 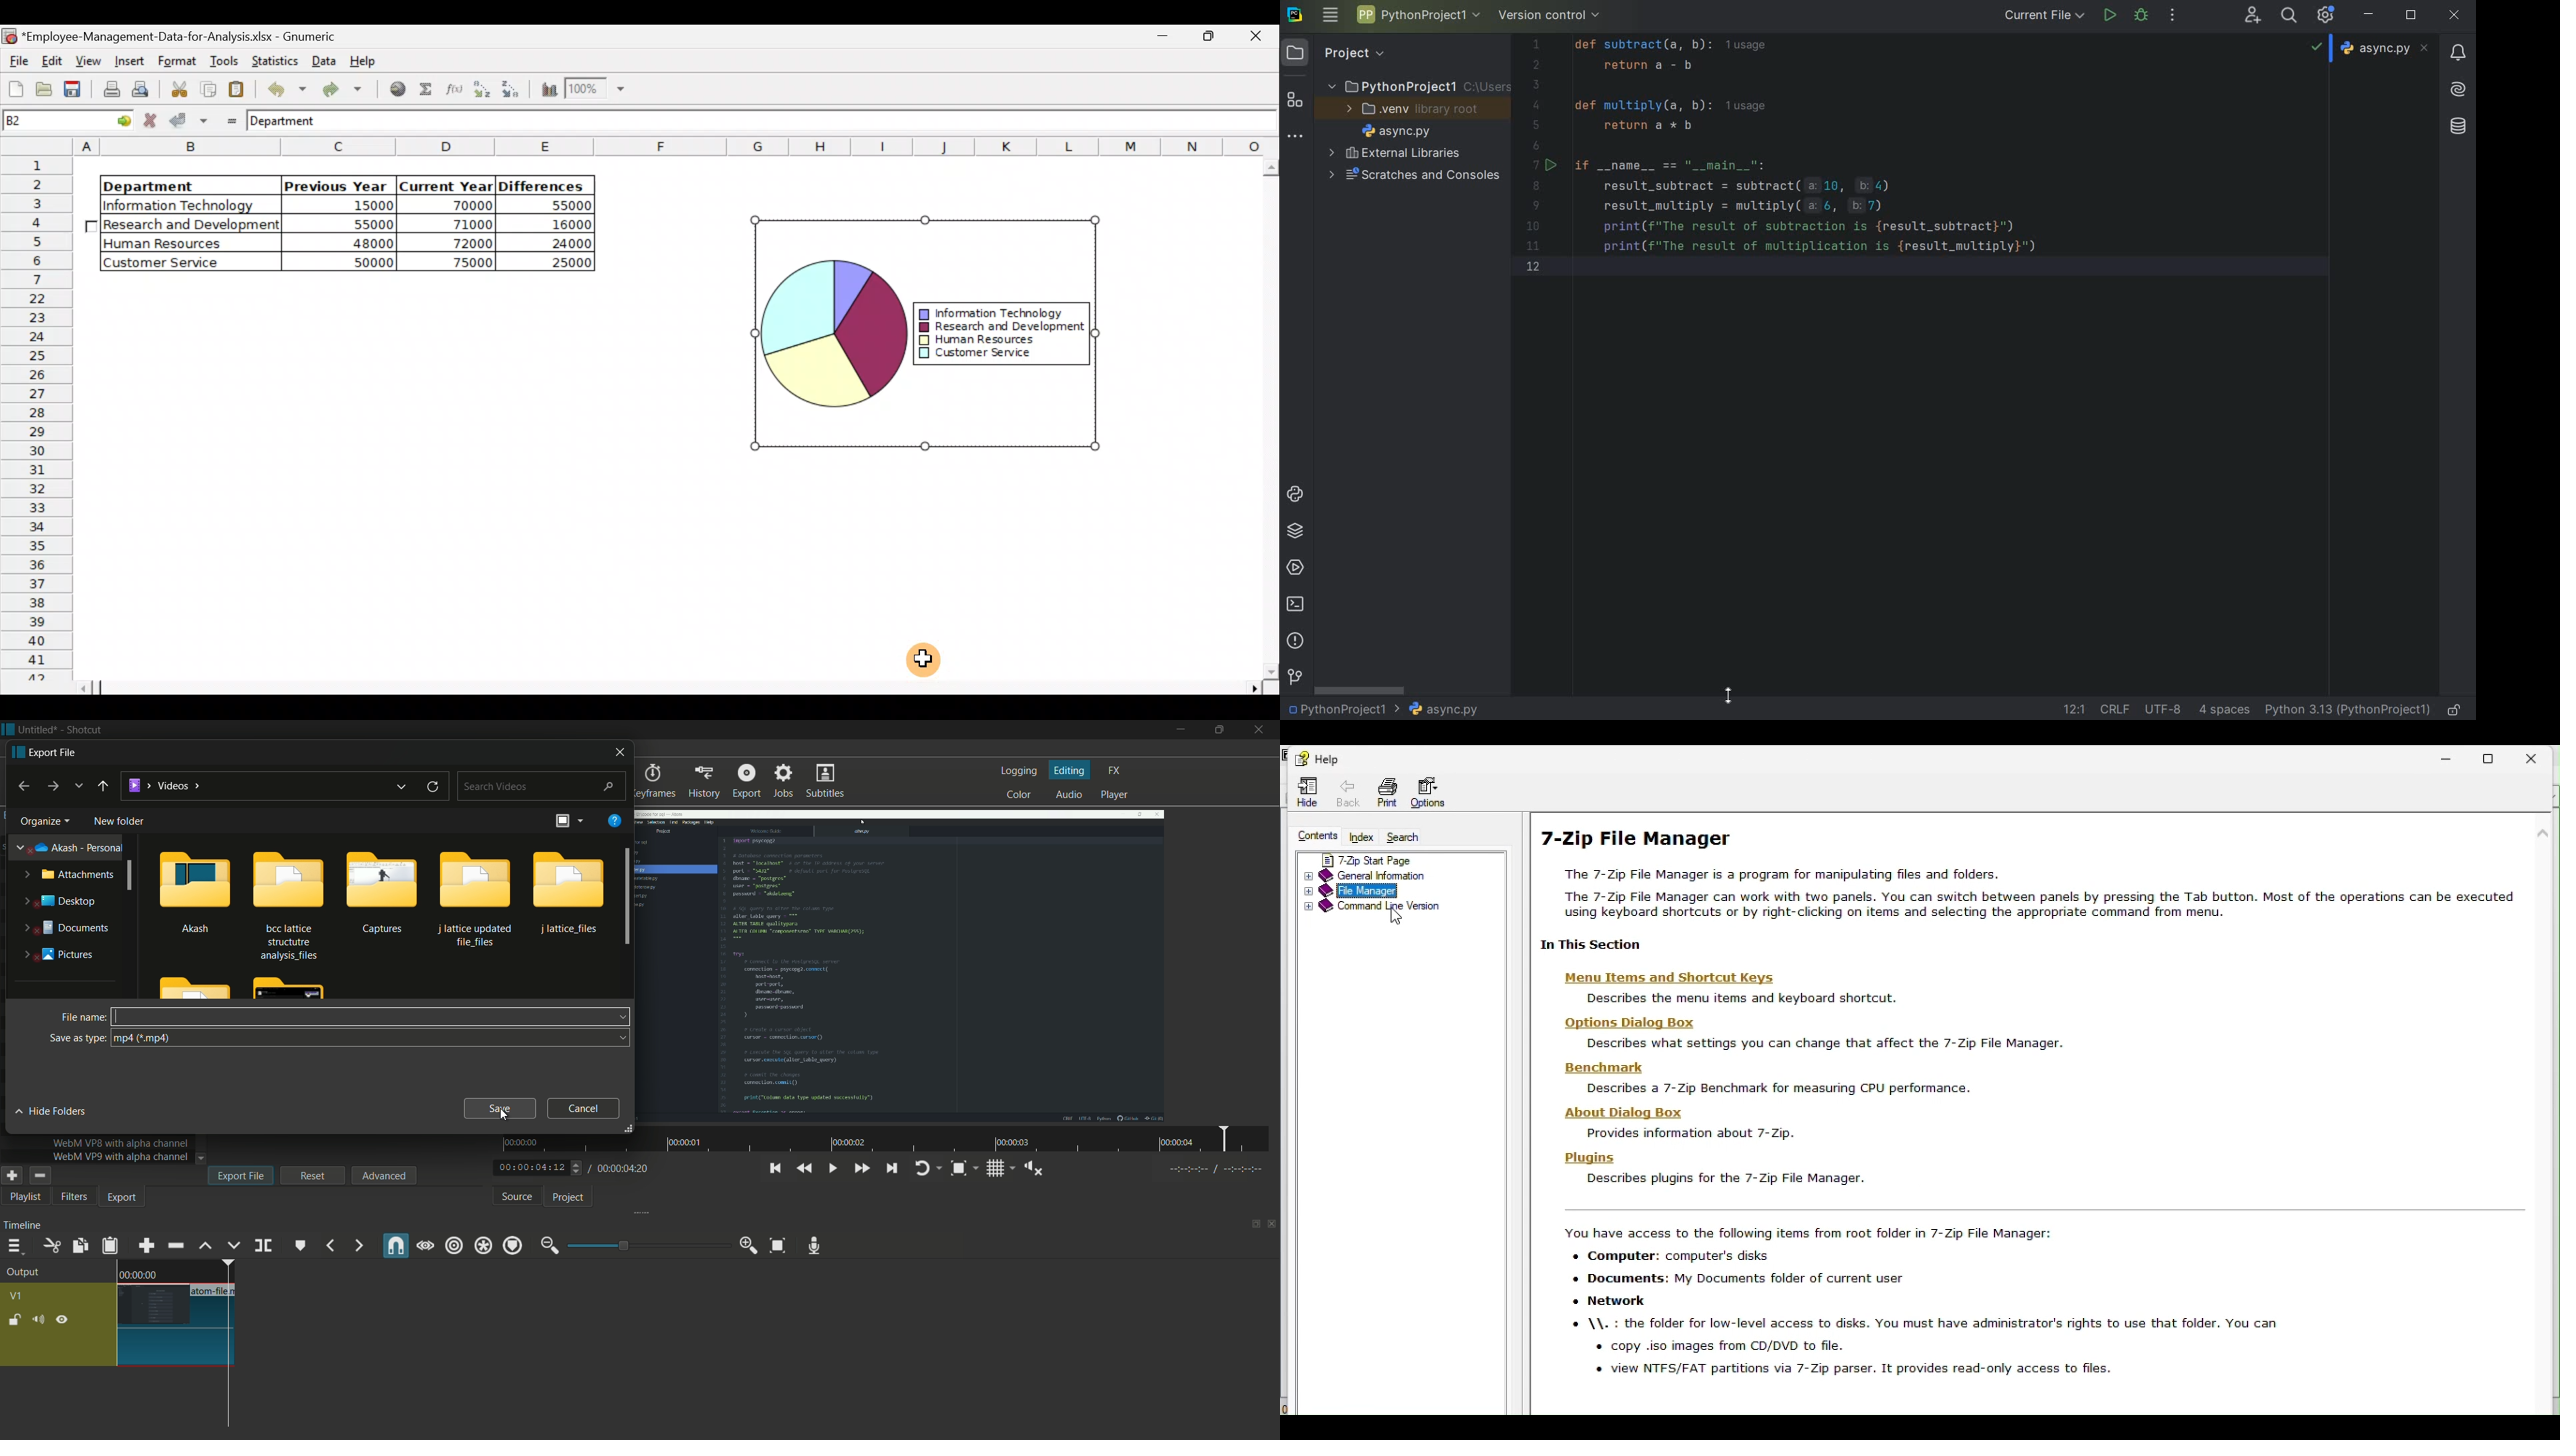 I want to click on Index, so click(x=1363, y=837).